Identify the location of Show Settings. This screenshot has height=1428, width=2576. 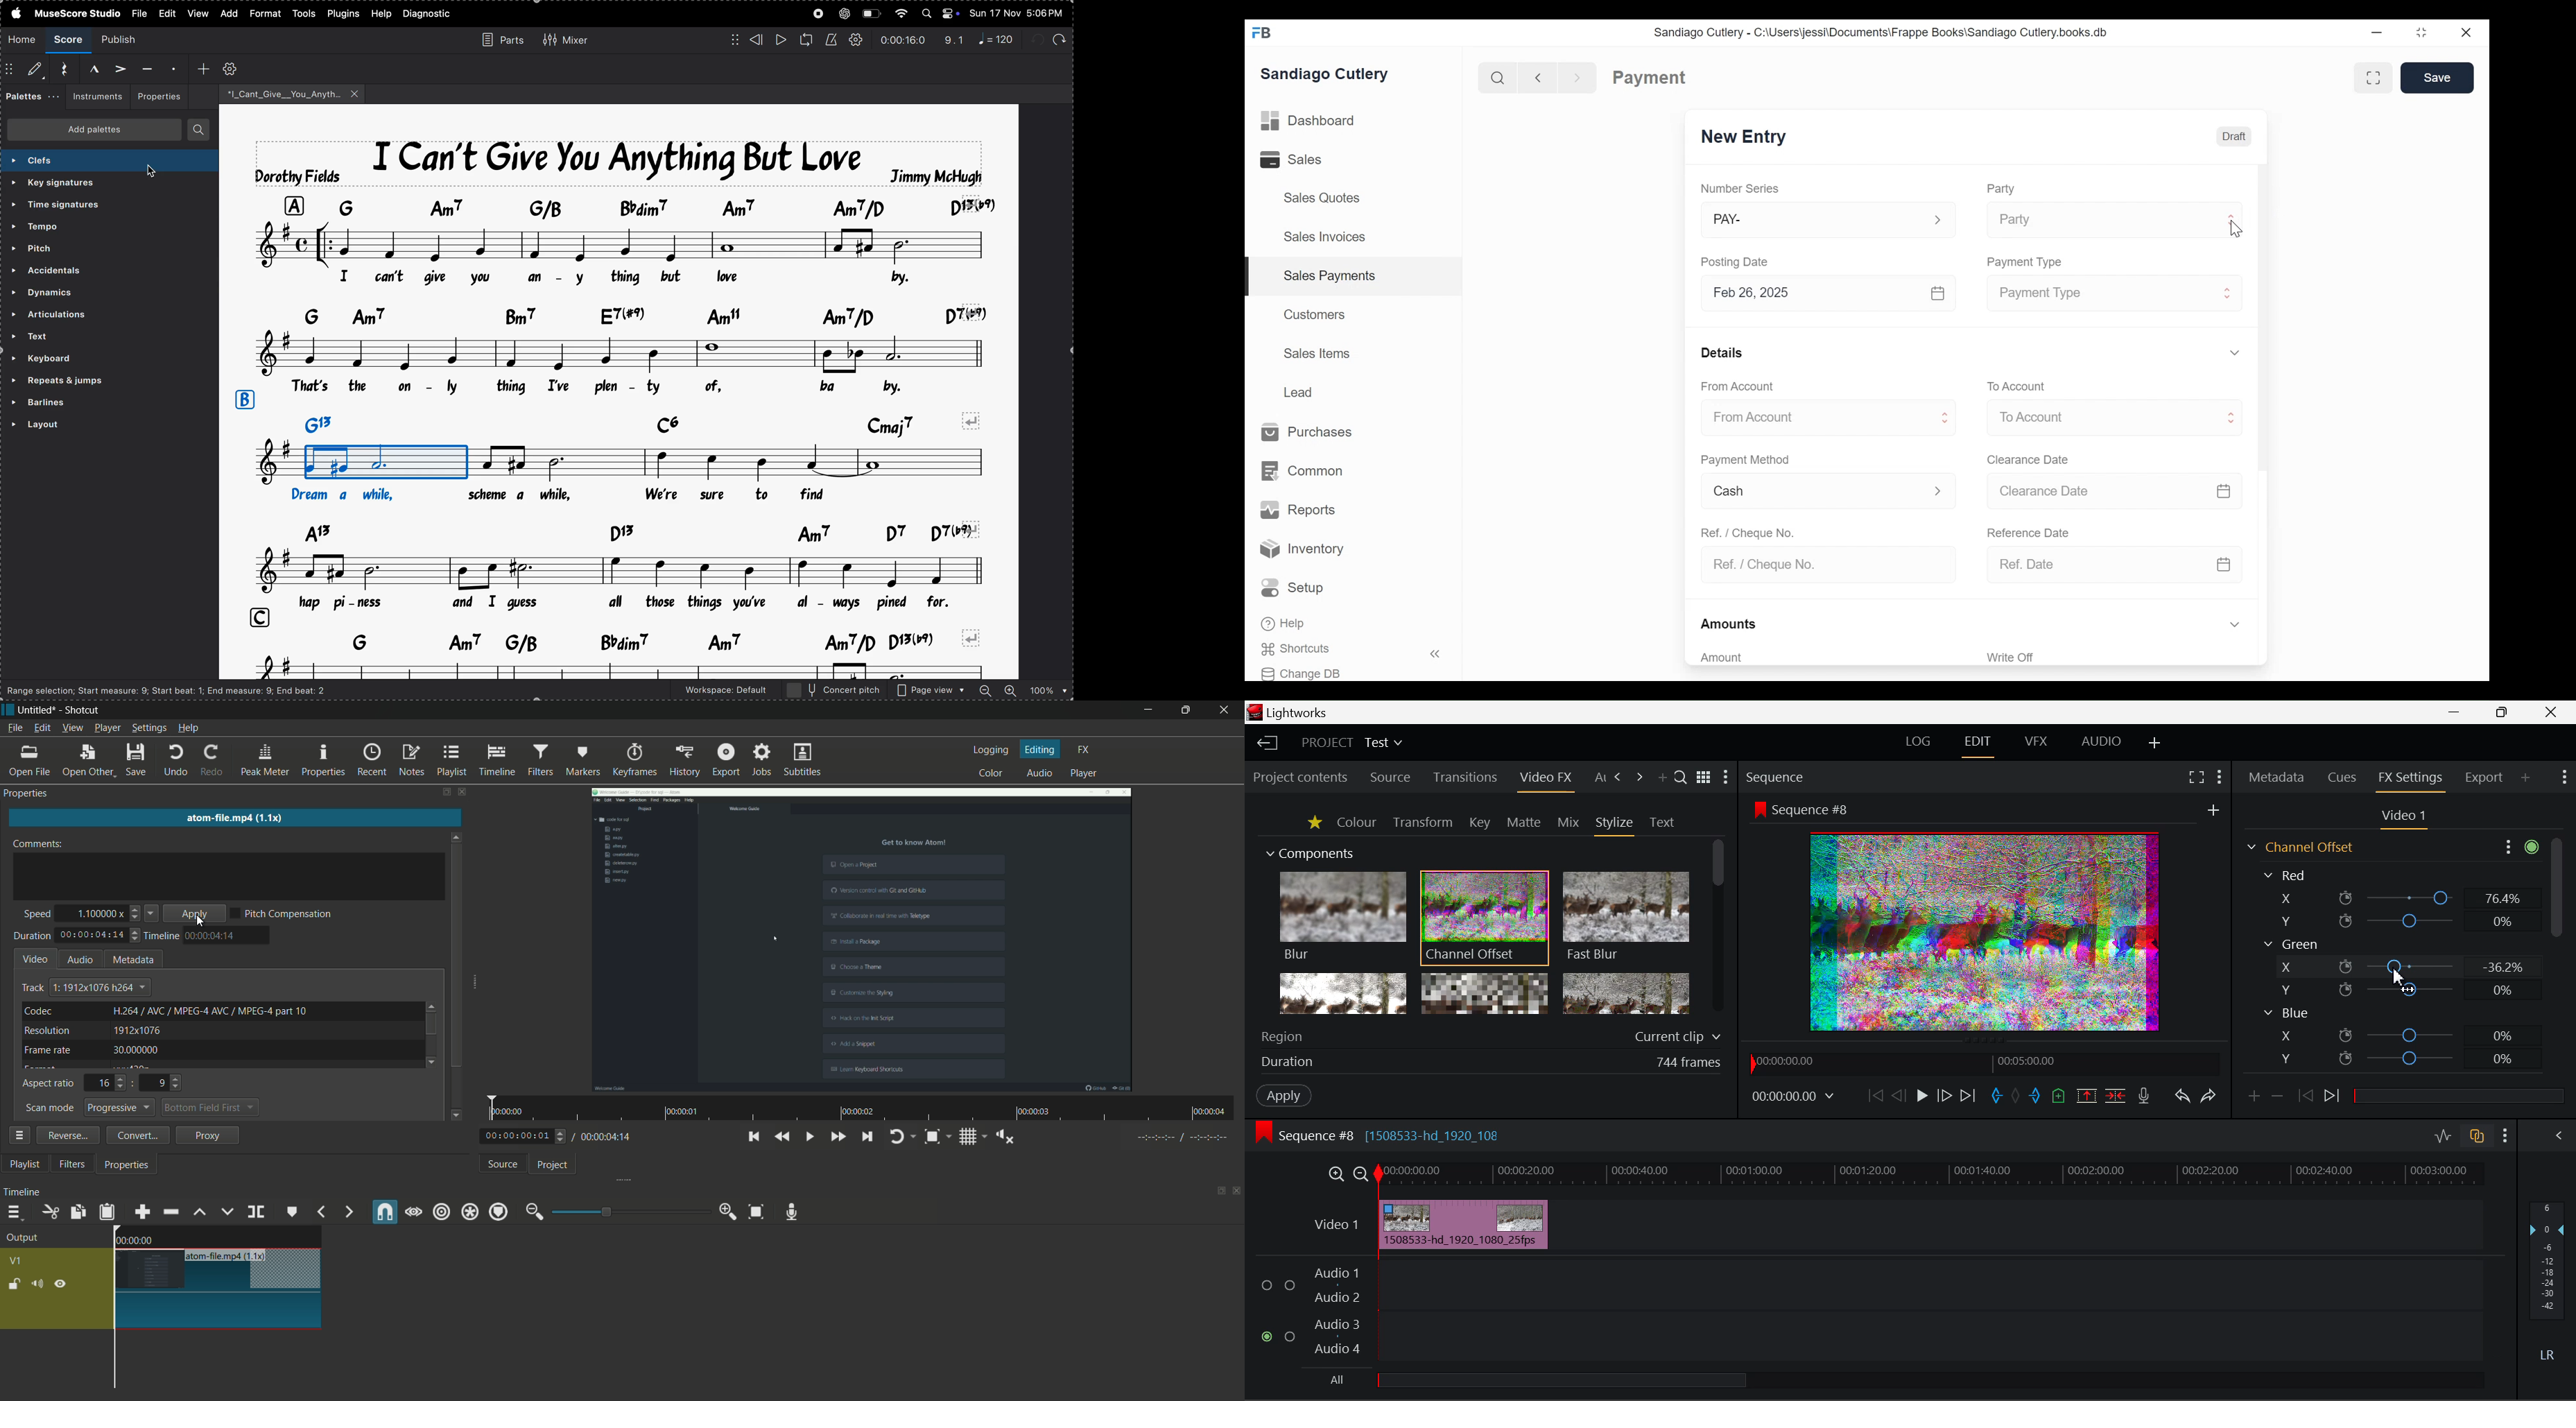
(2564, 777).